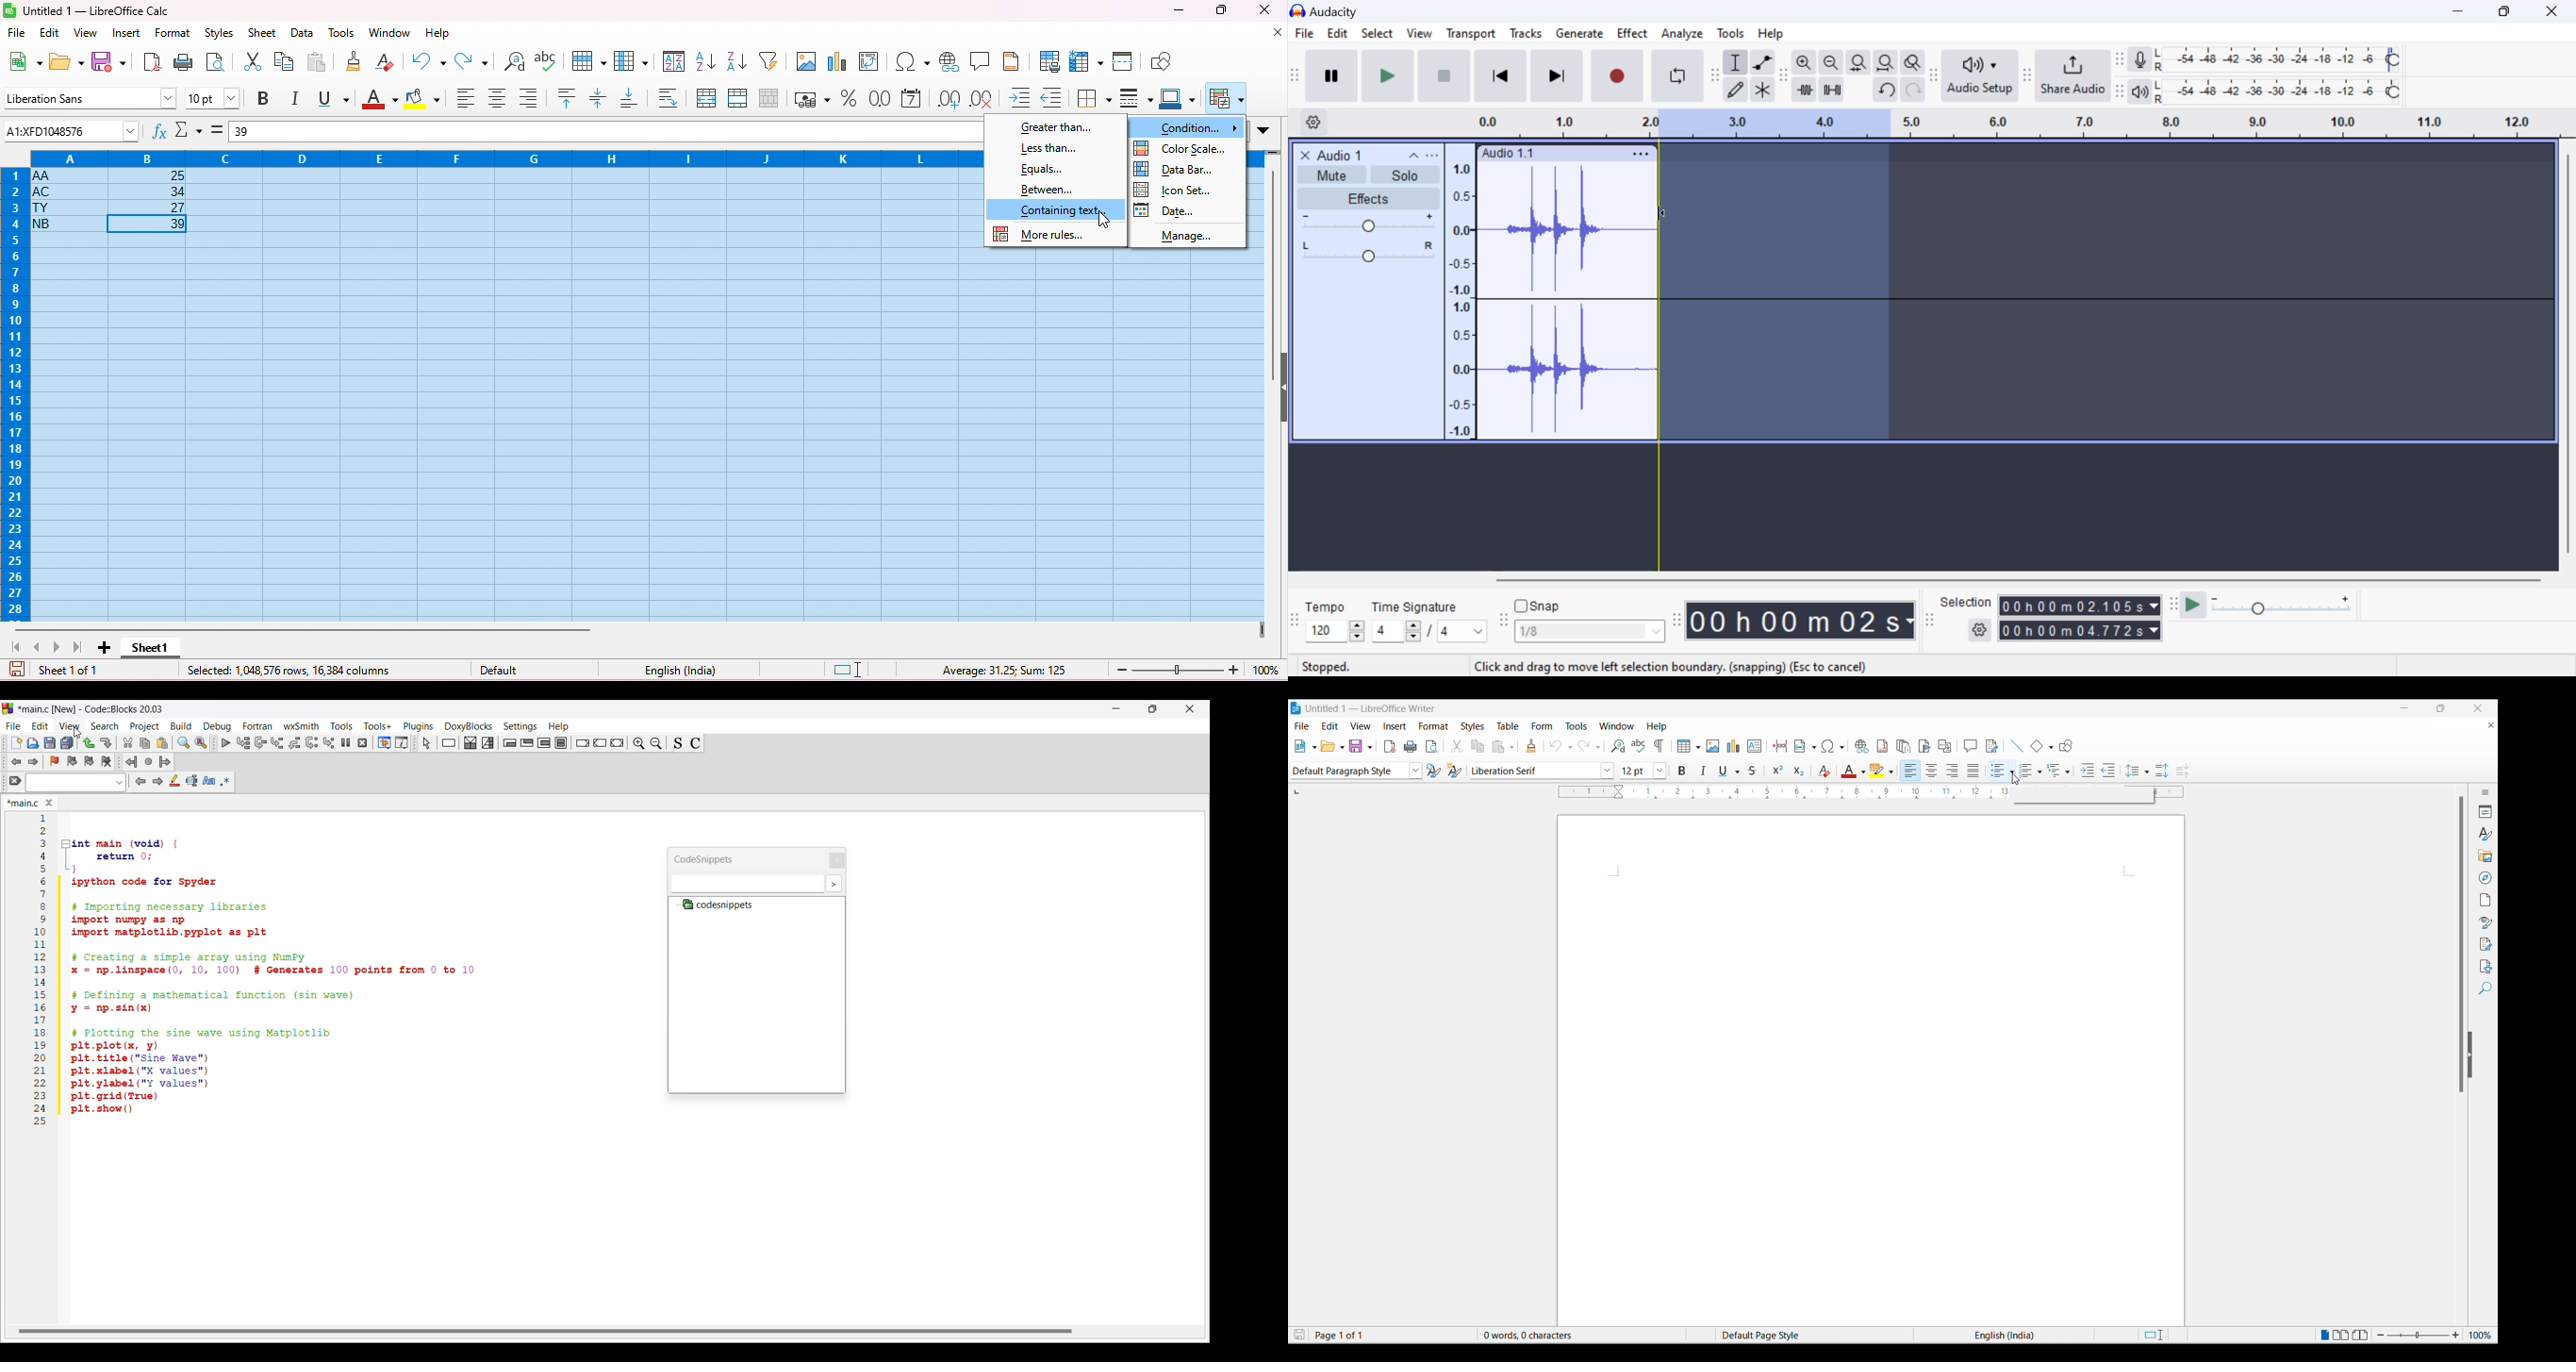  Describe the element at coordinates (674, 61) in the screenshot. I see `sort` at that location.